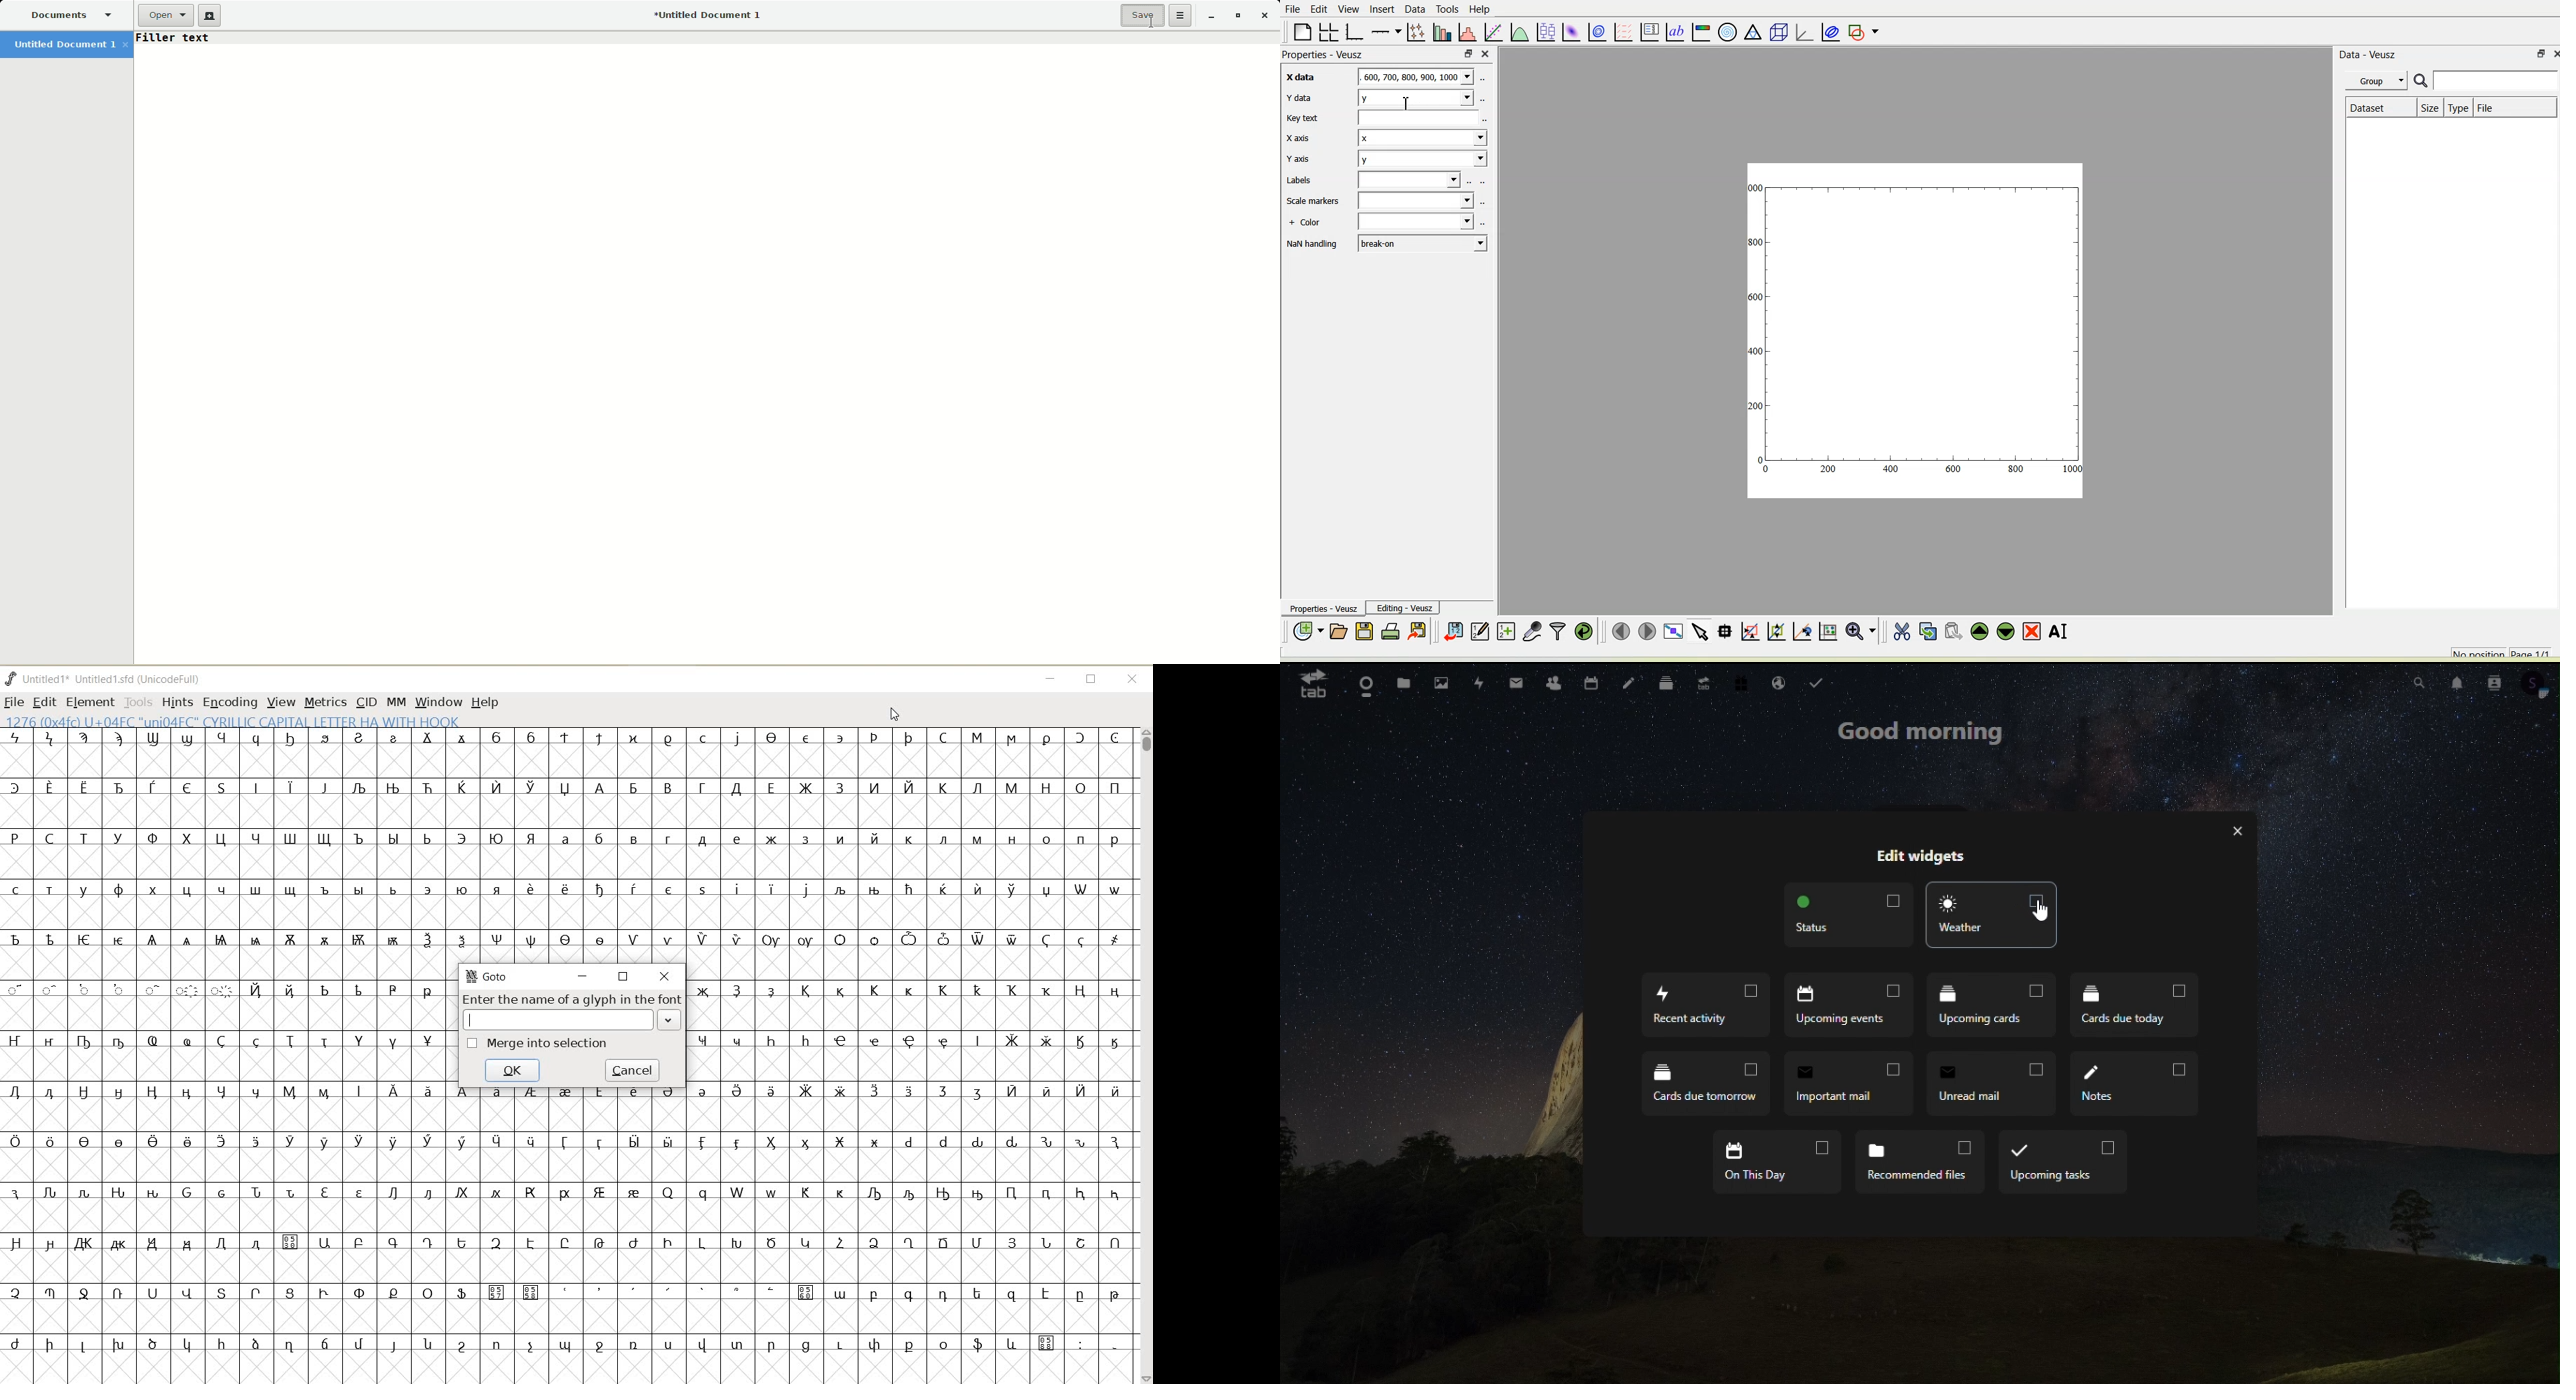 This screenshot has width=2576, height=1400. Describe the element at coordinates (236, 720) in the screenshot. I see `GLYPHY INFO` at that location.